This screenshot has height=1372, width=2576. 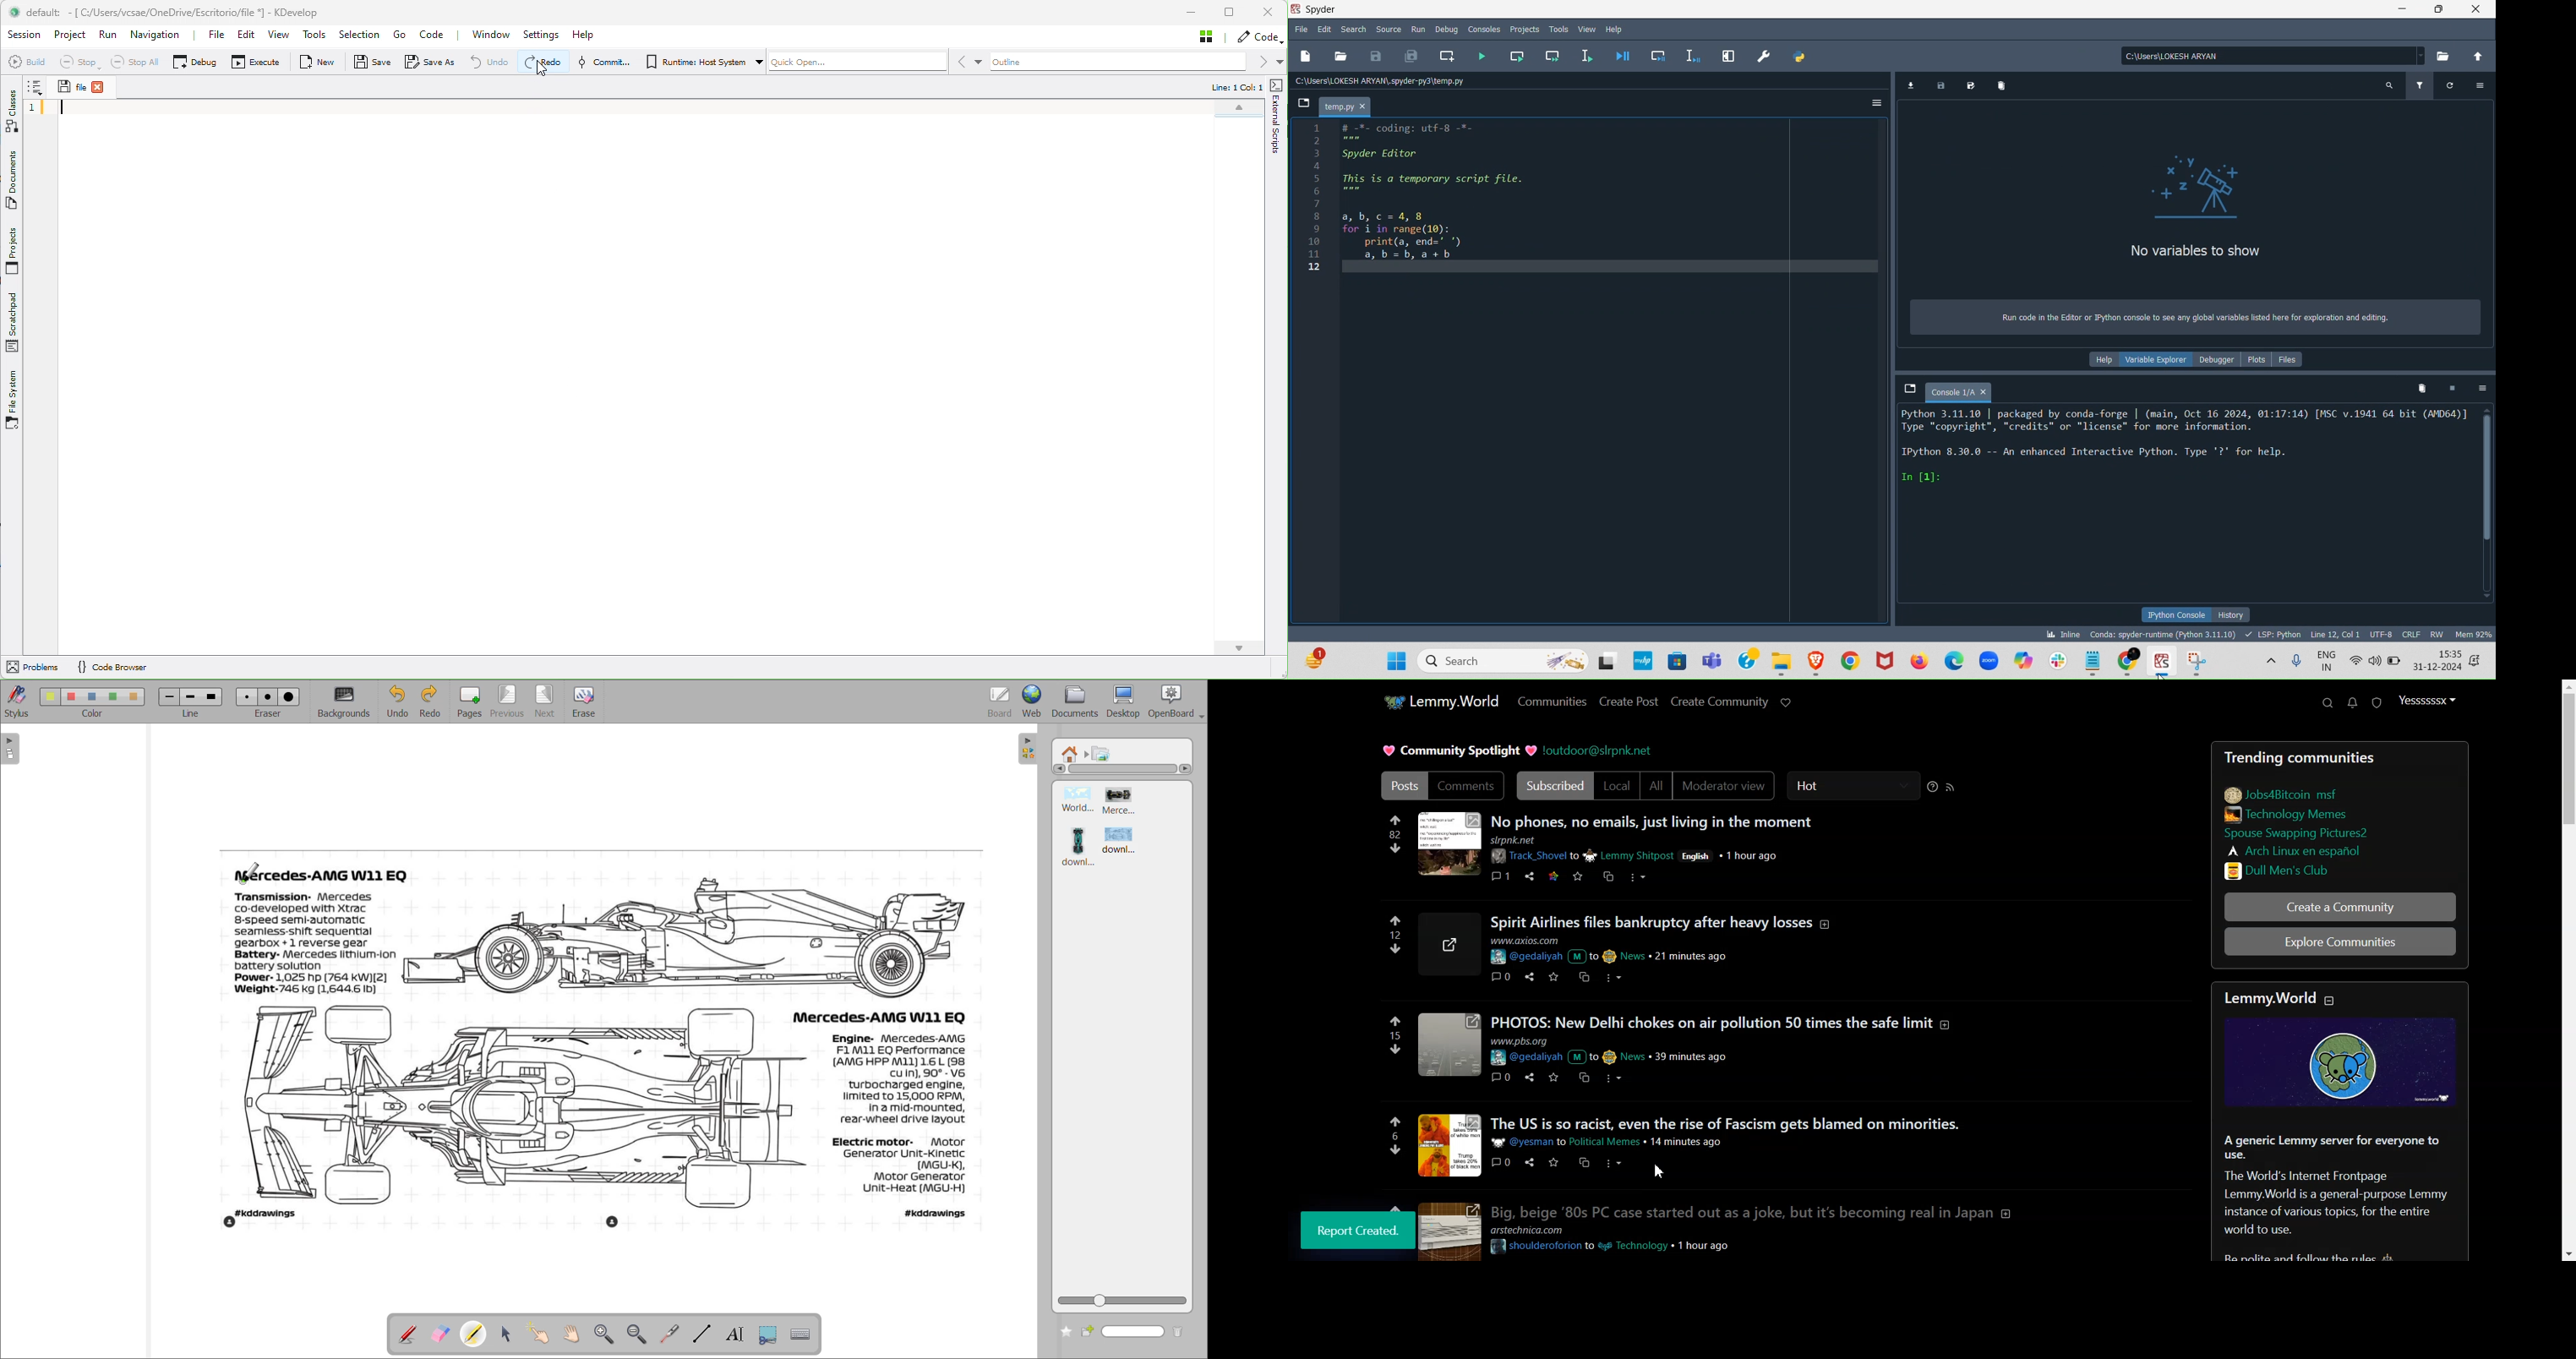 I want to click on Text, so click(x=2343, y=1196).